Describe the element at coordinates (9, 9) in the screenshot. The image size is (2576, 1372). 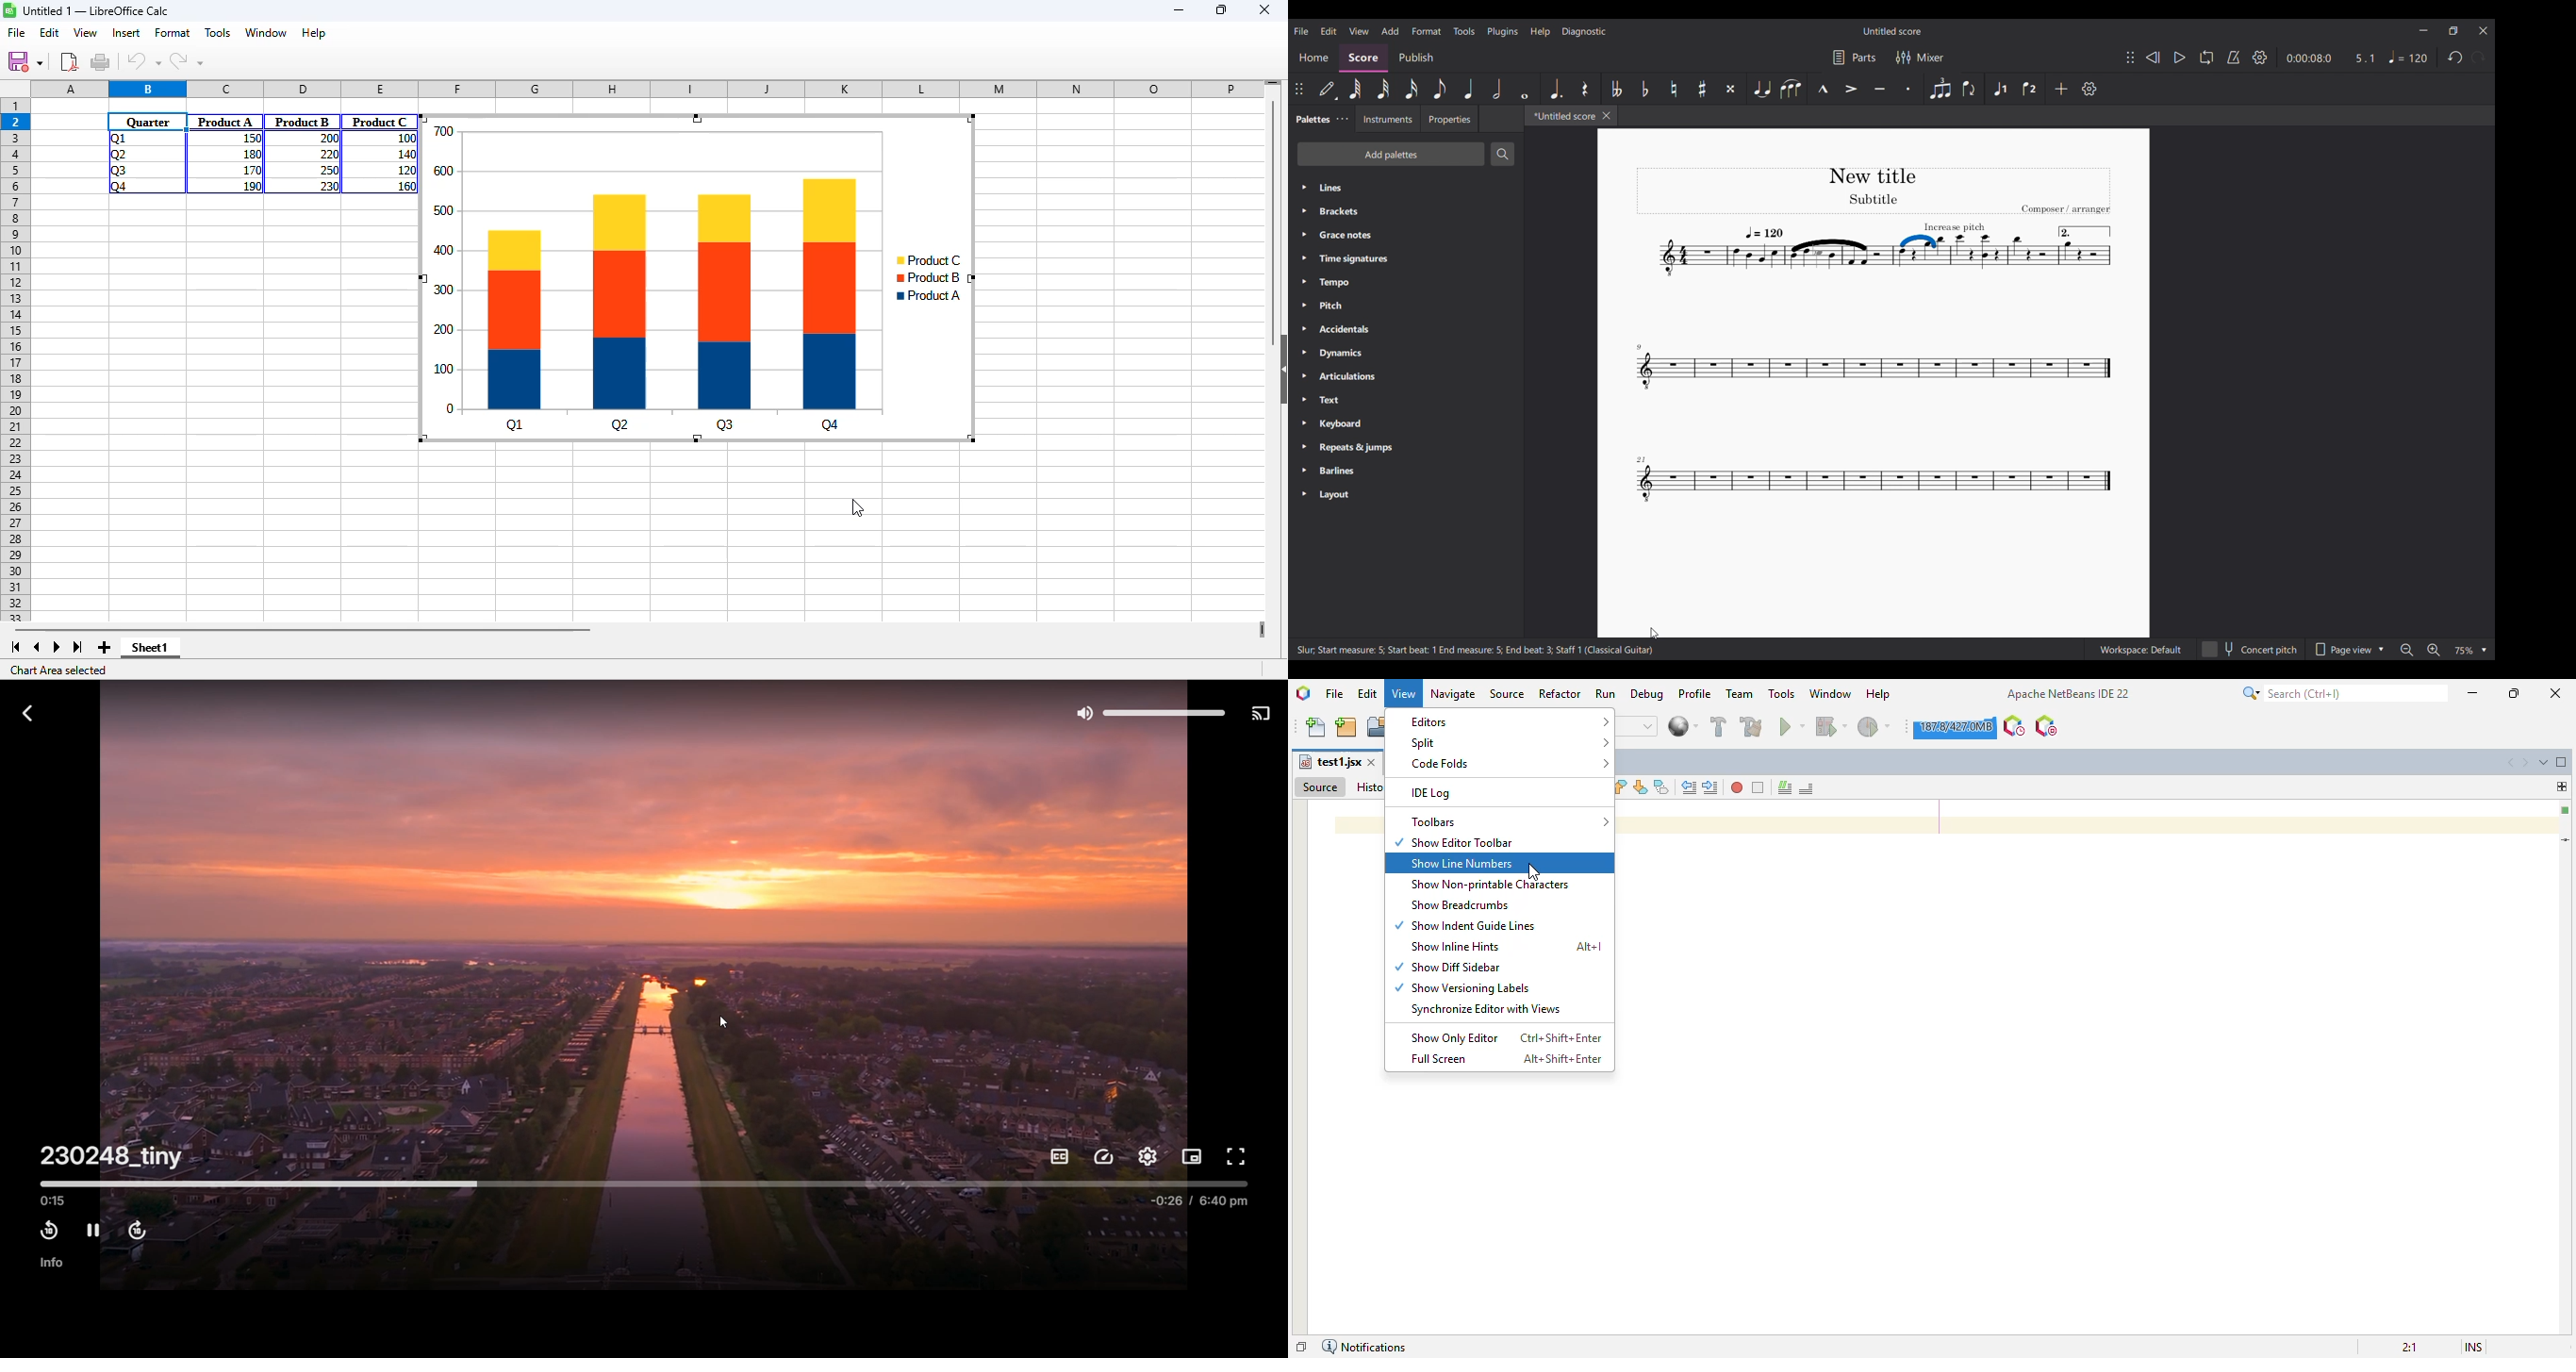
I see `logo` at that location.